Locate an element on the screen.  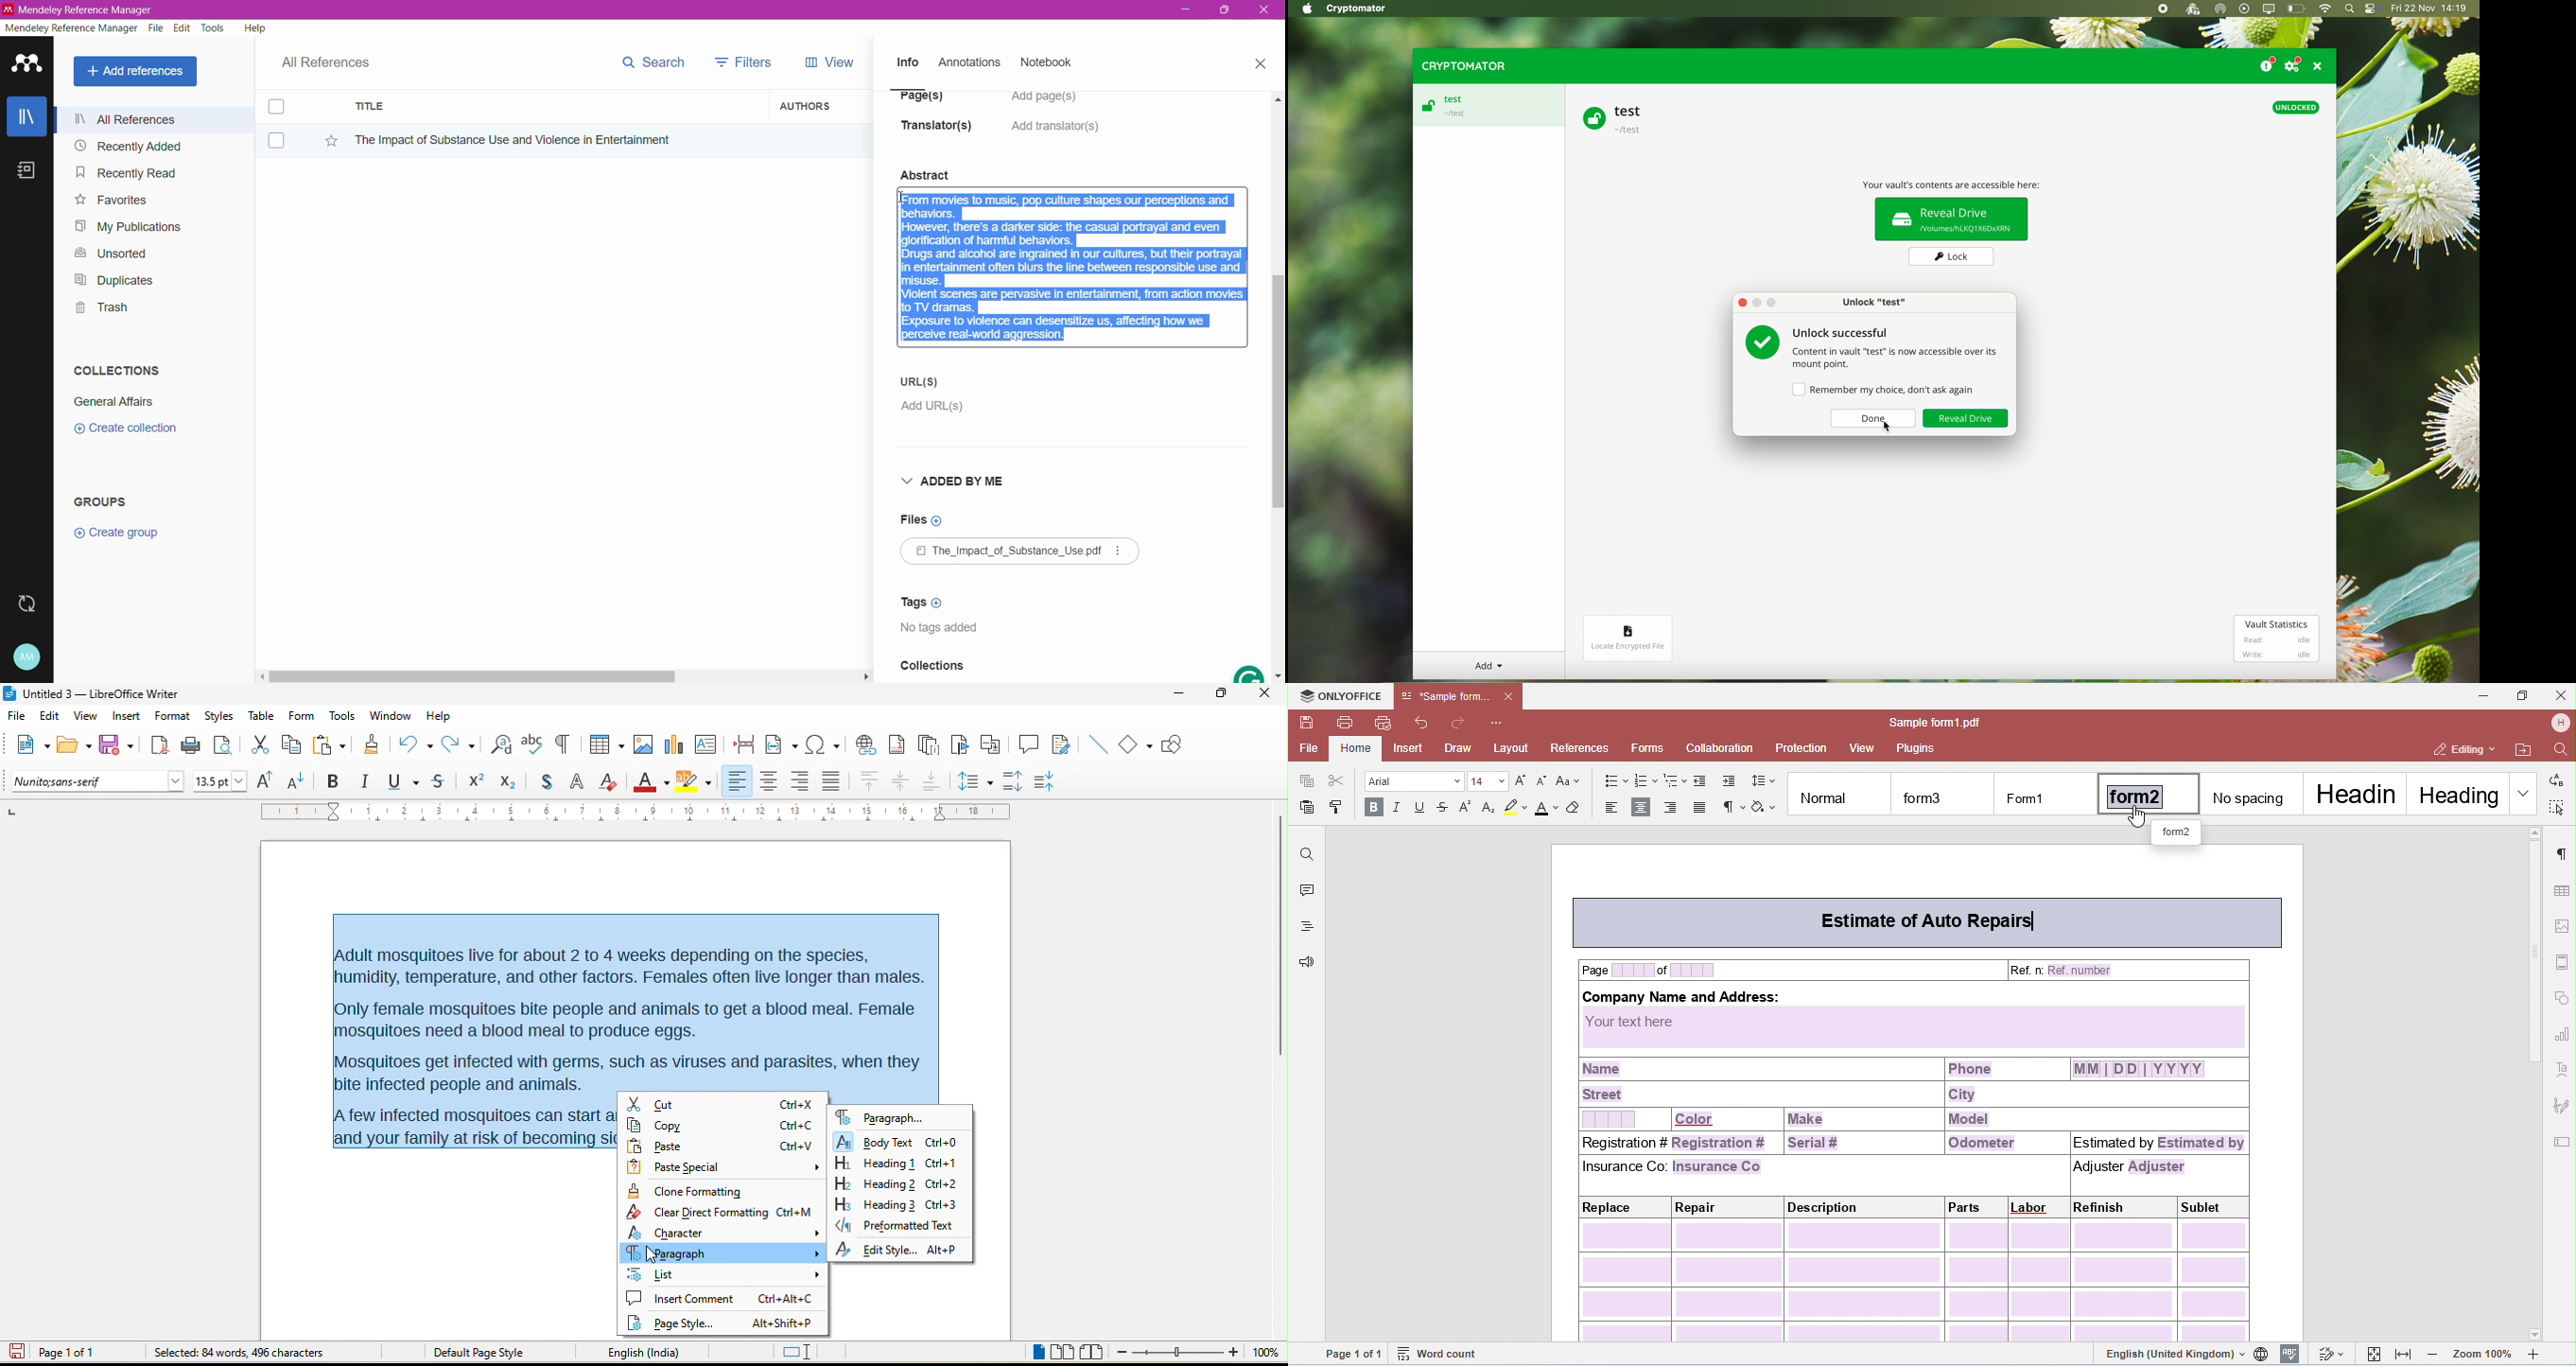
endnote is located at coordinates (929, 745).